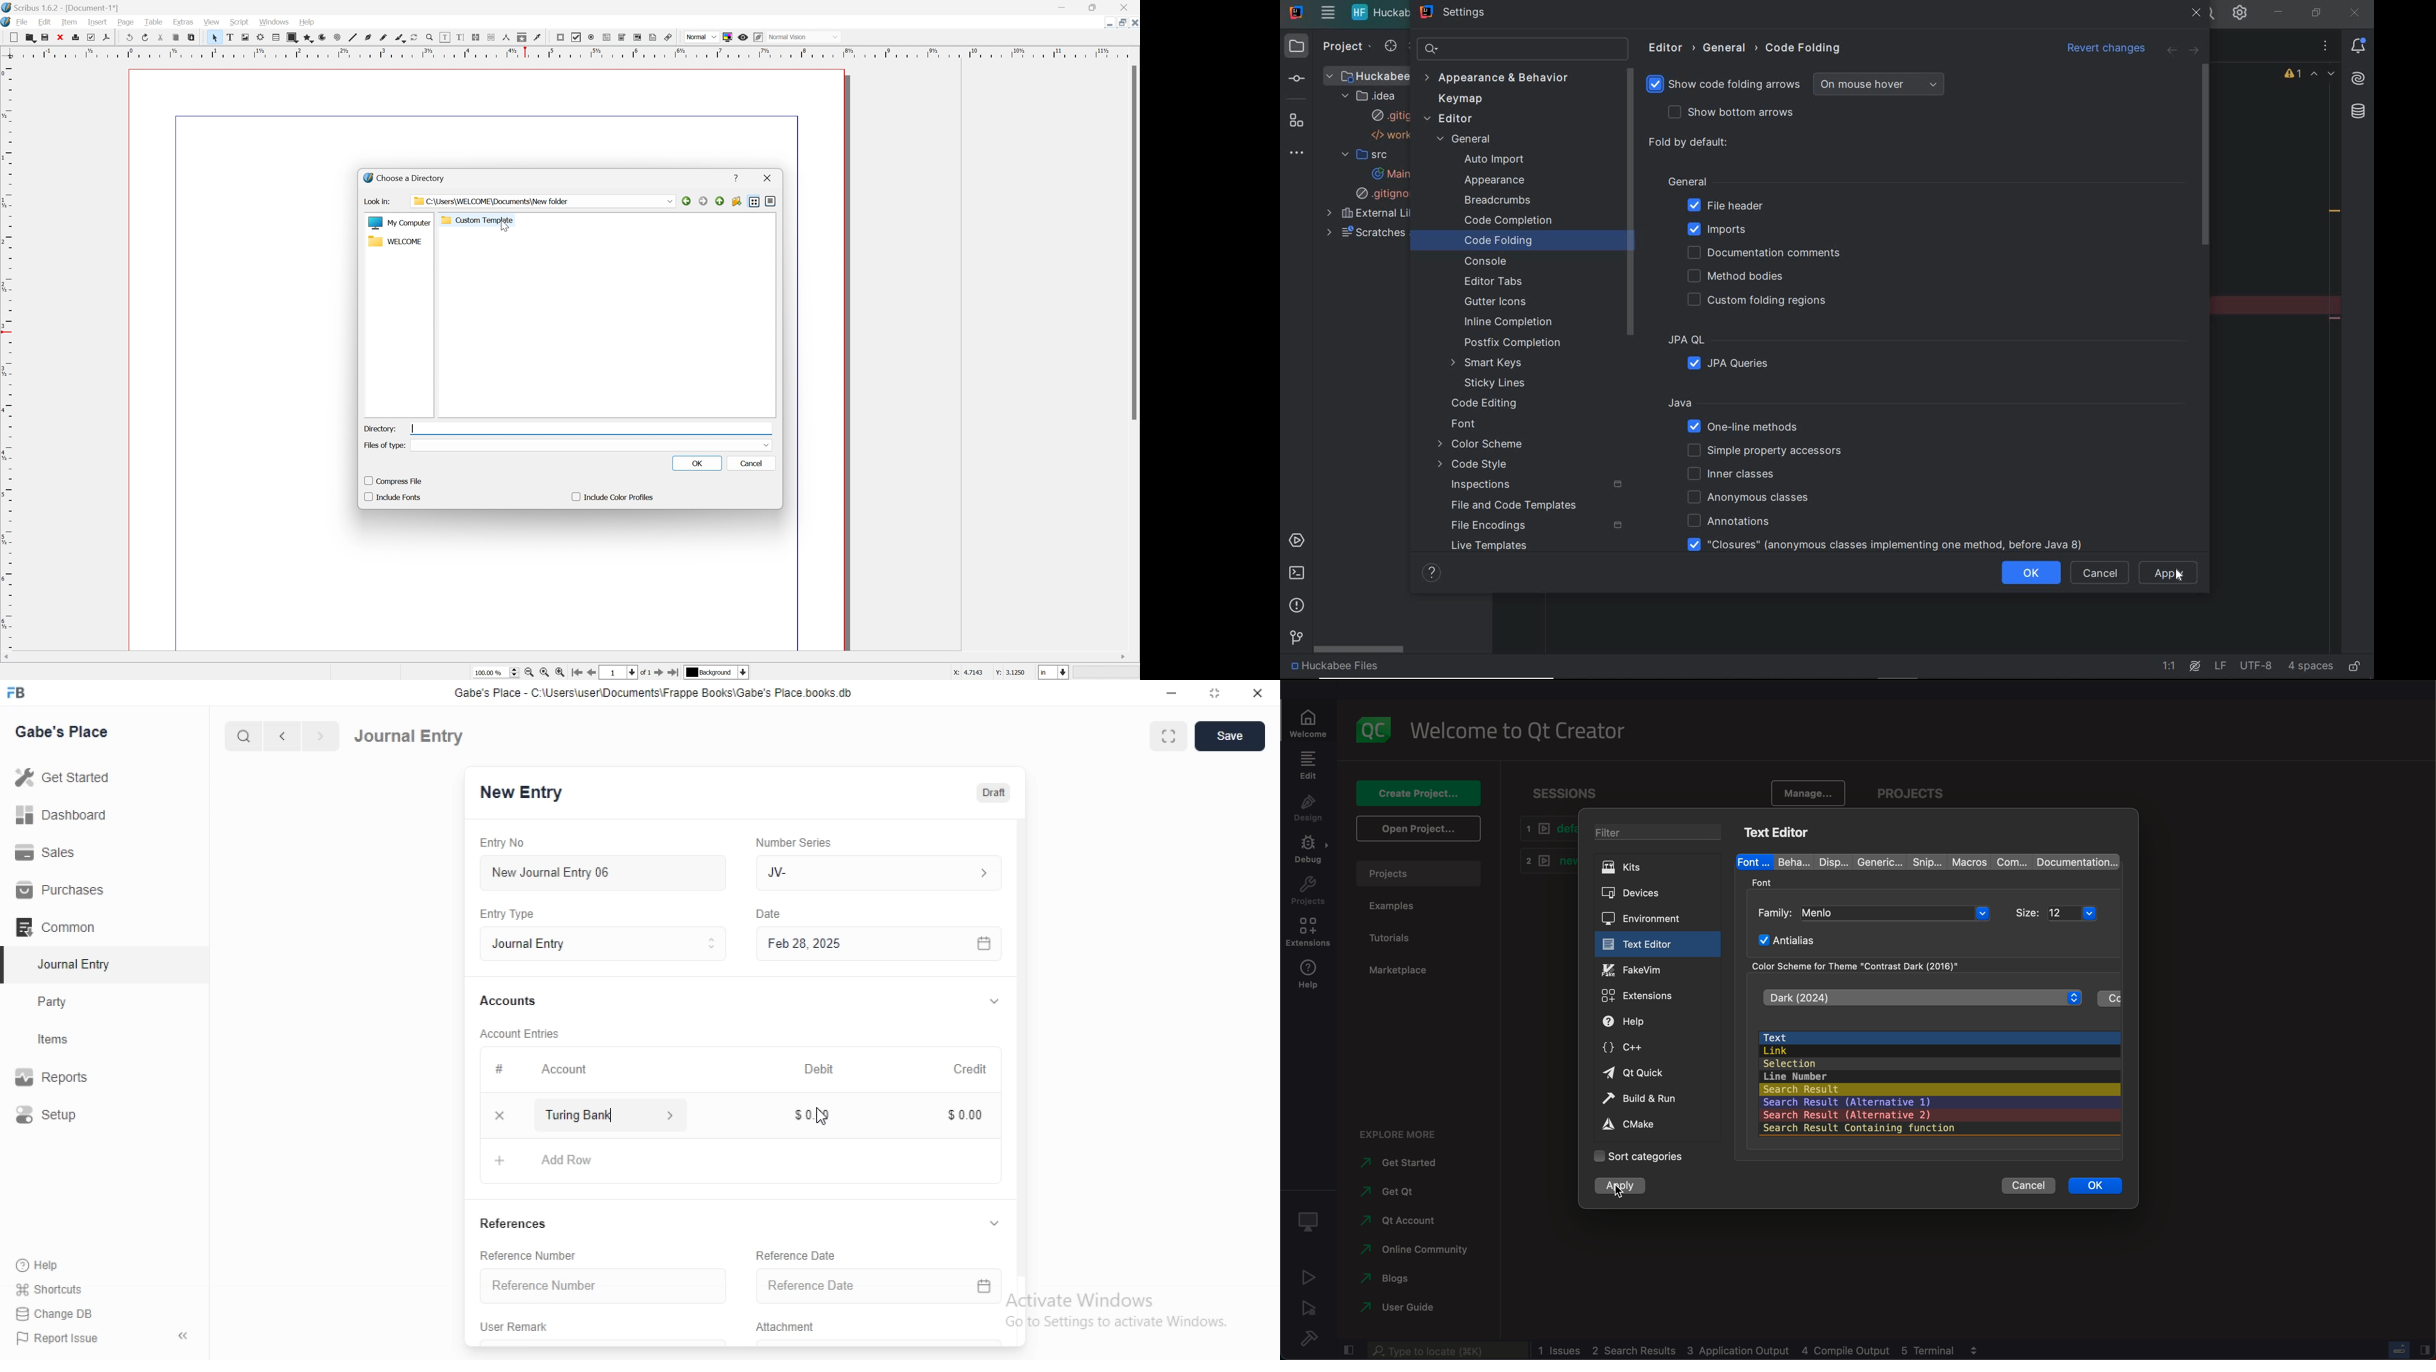 This screenshot has height=1372, width=2436. I want to click on welcome, so click(394, 243).